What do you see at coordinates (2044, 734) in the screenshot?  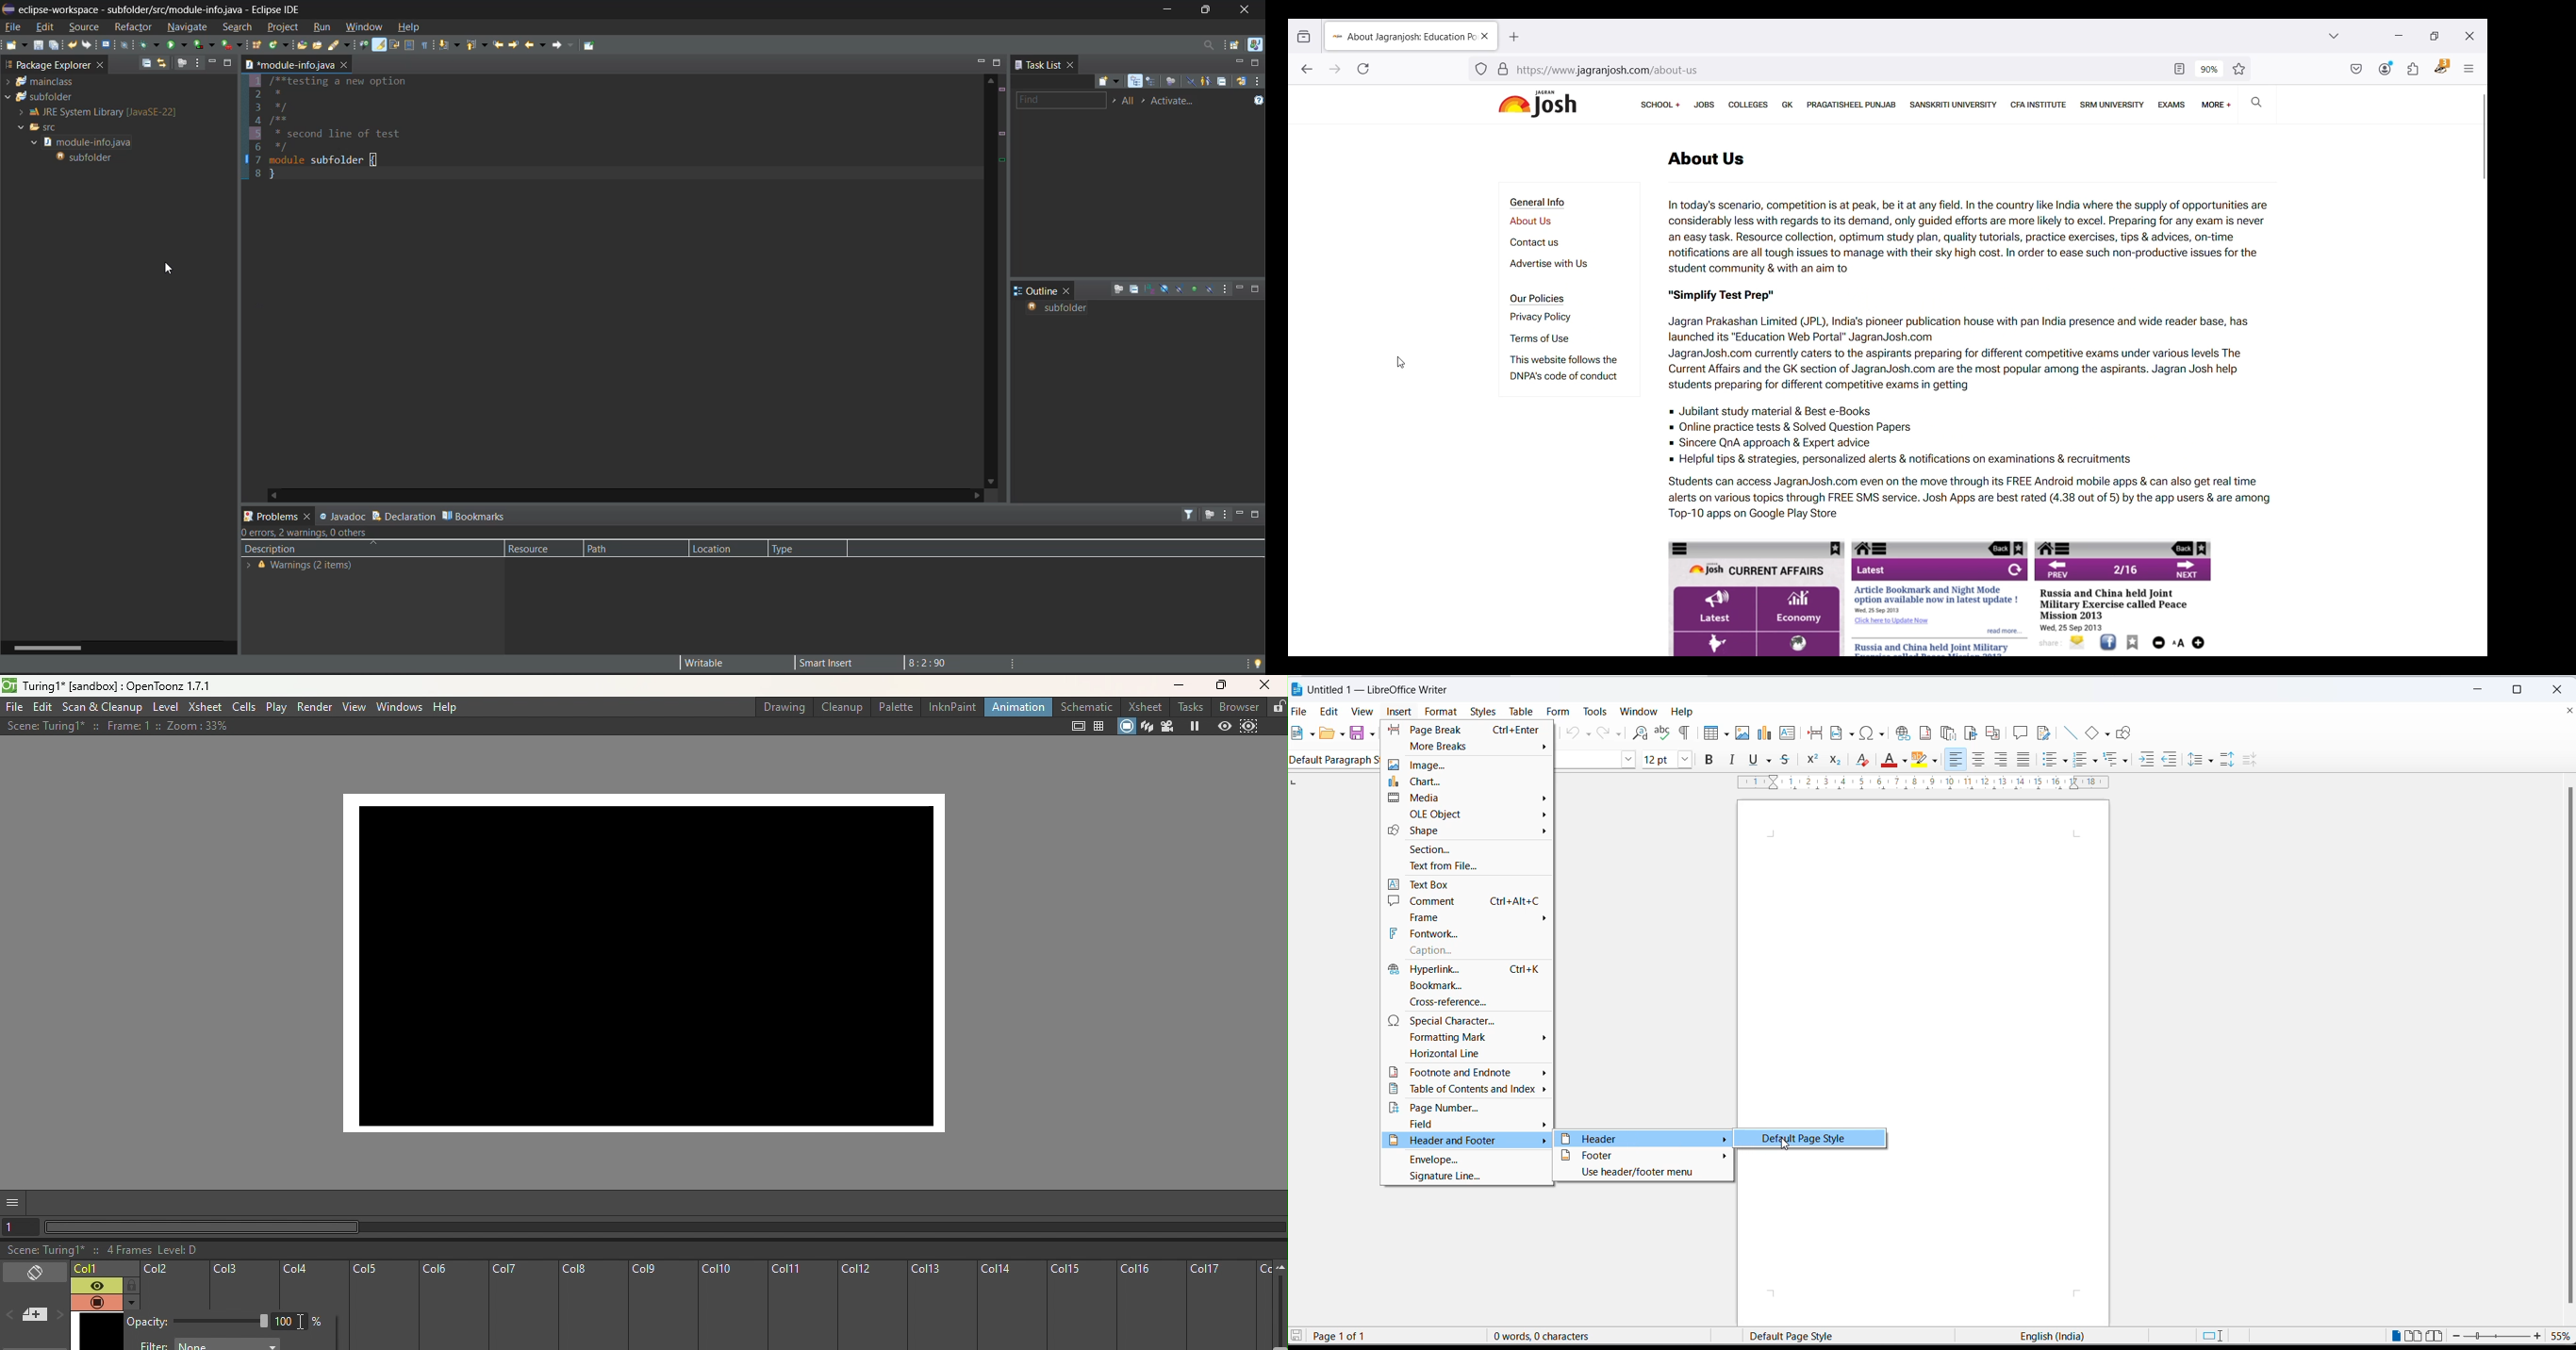 I see `show track changes functions` at bounding box center [2044, 734].